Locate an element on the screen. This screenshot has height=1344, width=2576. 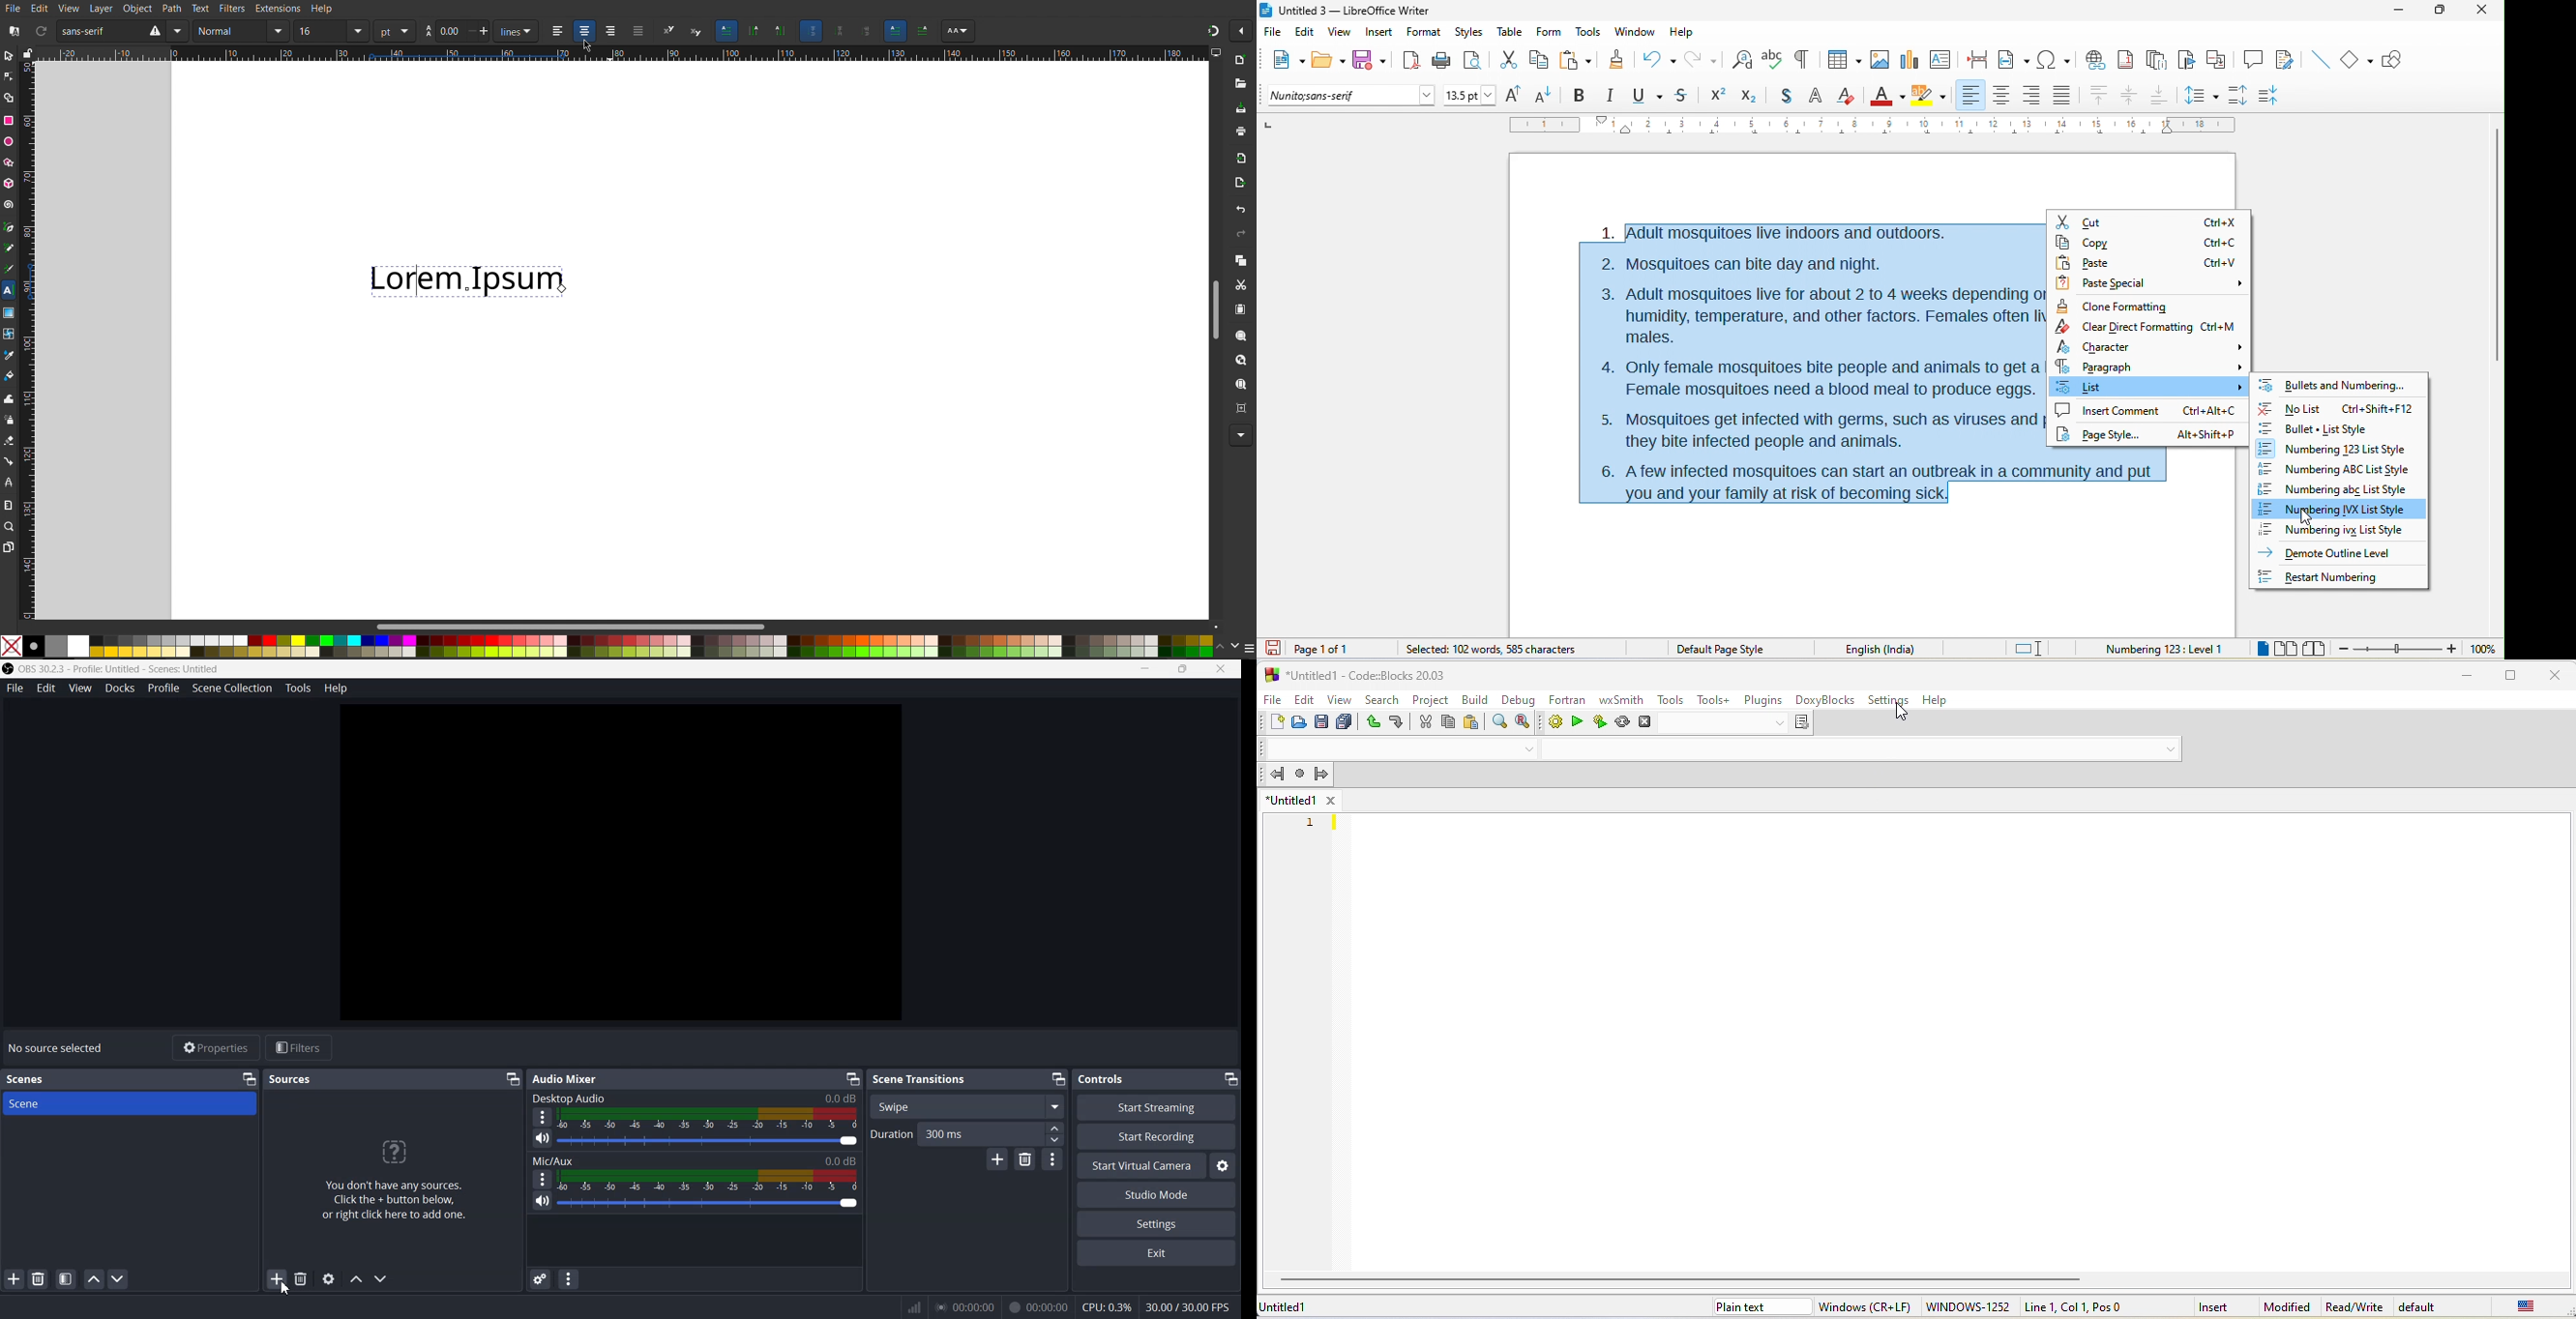
vertical scroll bar is located at coordinates (2497, 243).